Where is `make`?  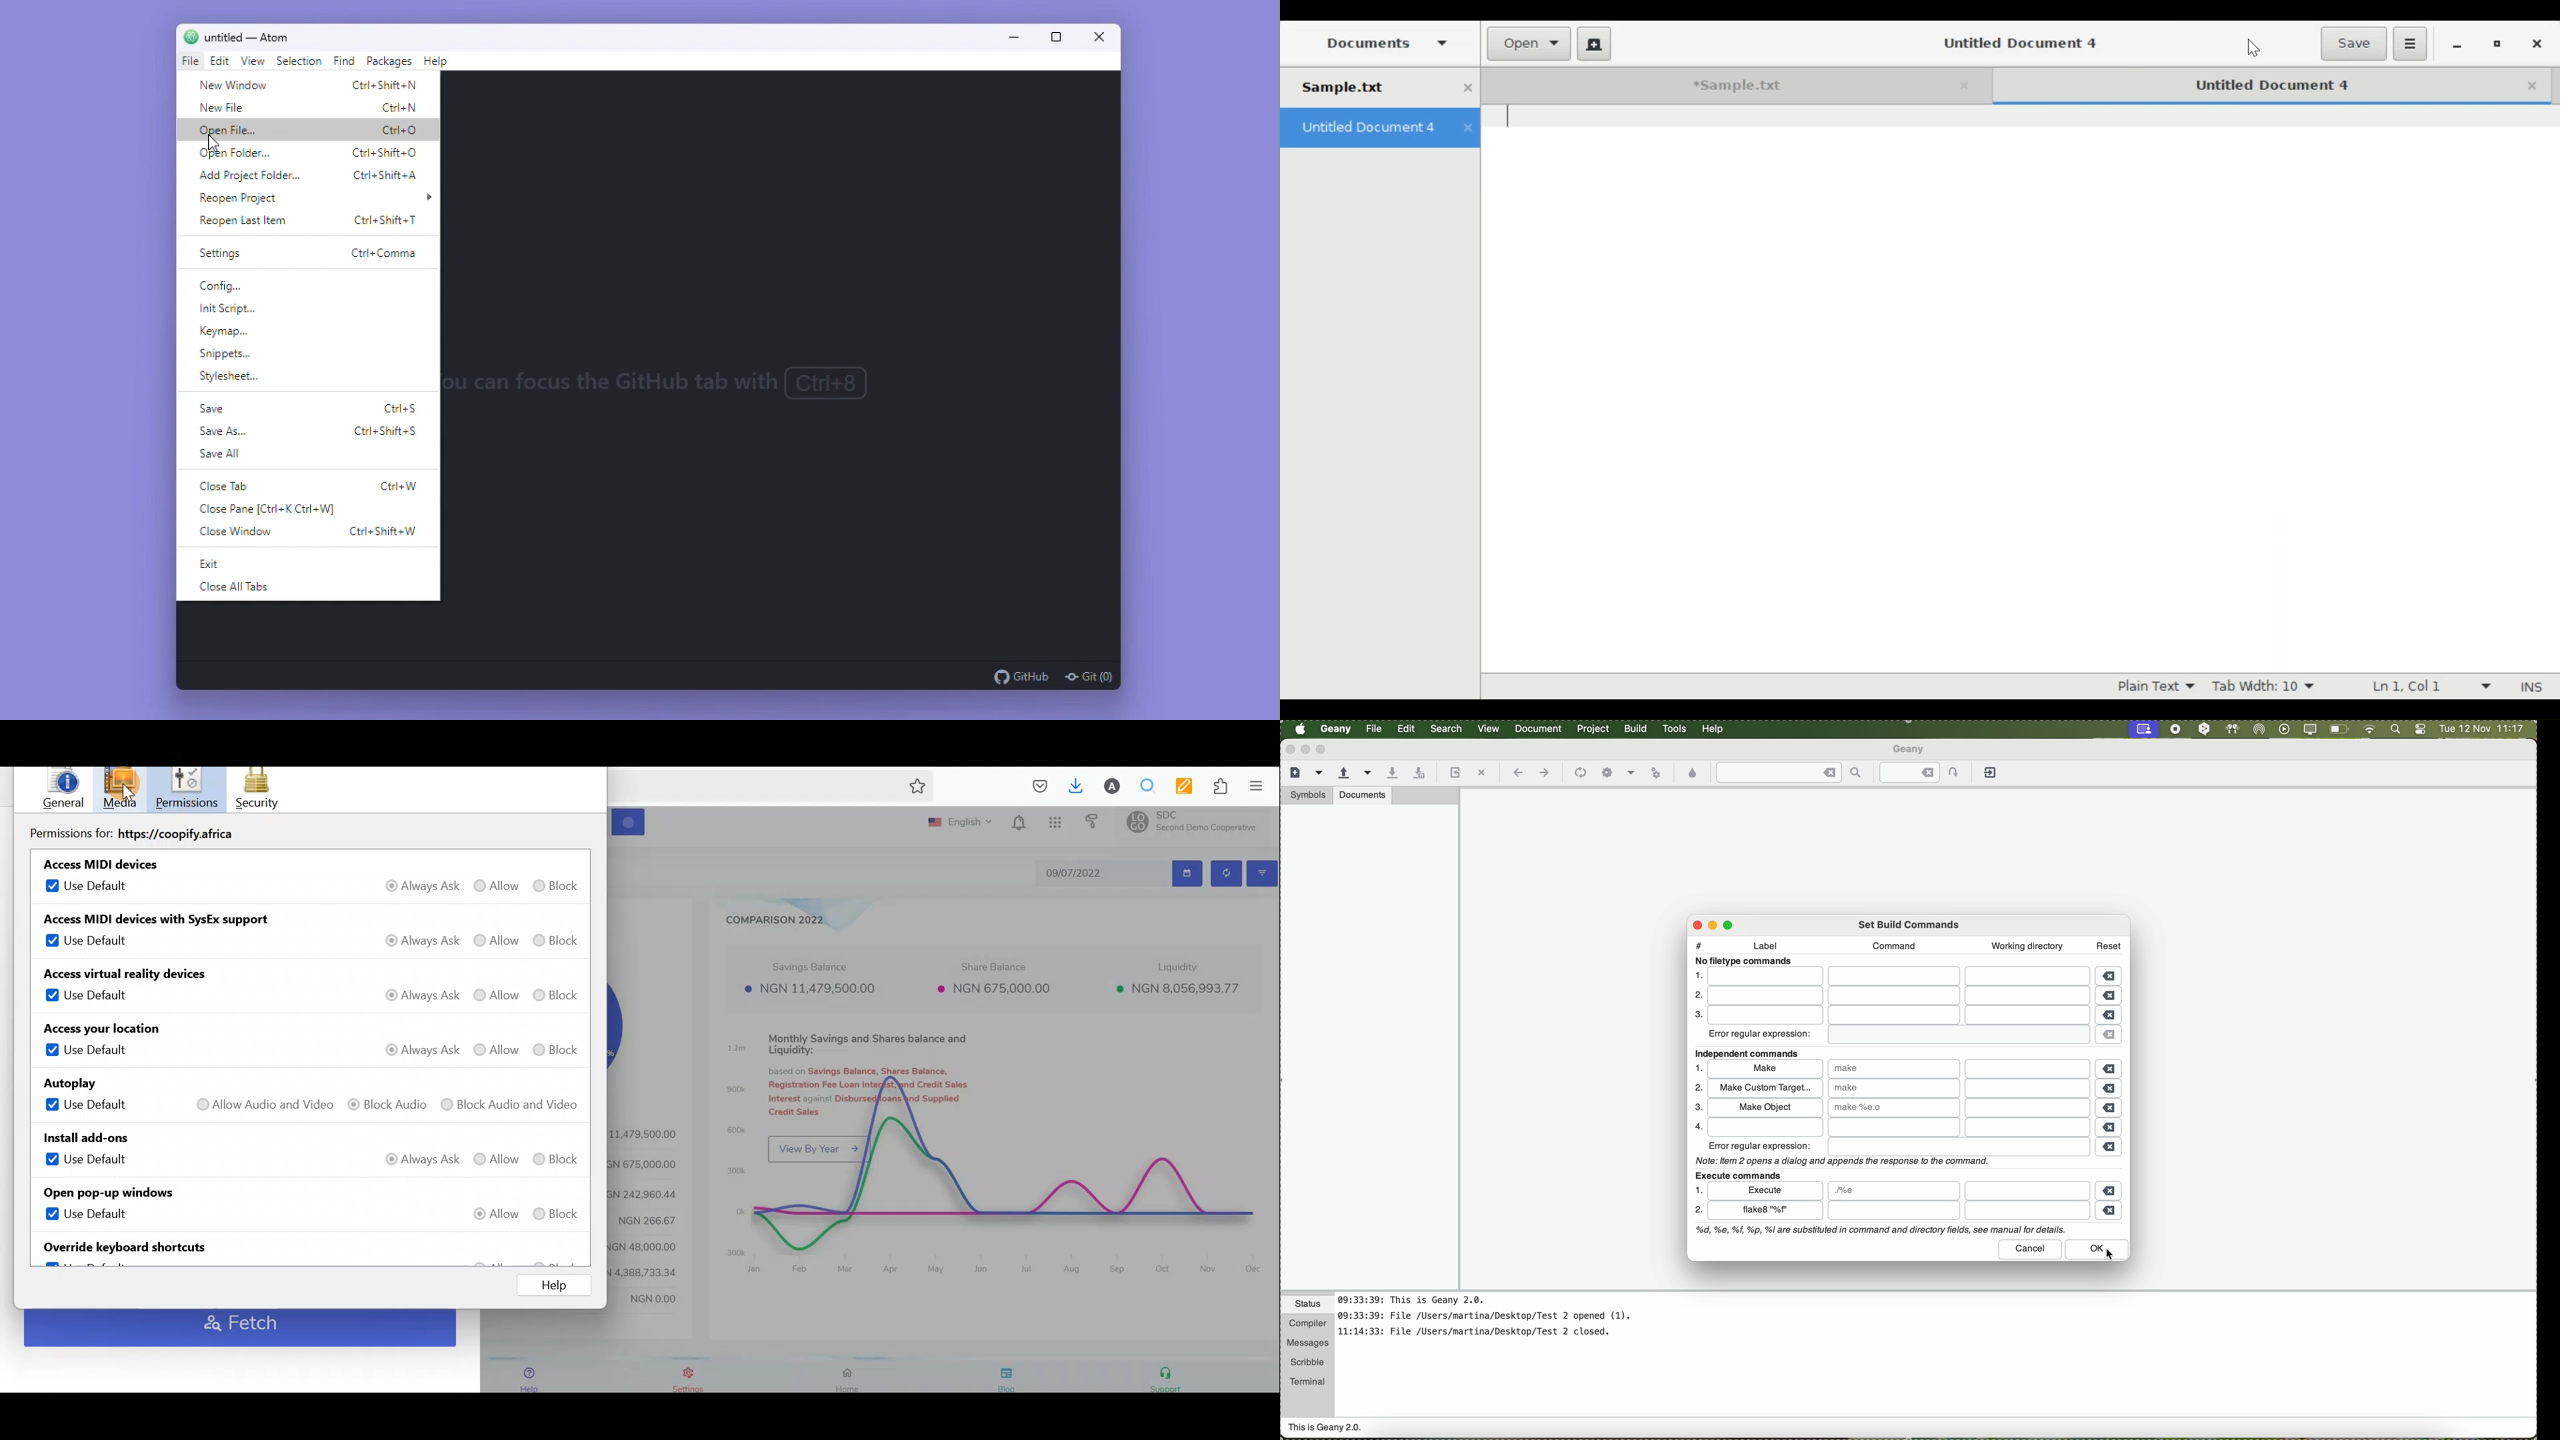
make is located at coordinates (1894, 1087).